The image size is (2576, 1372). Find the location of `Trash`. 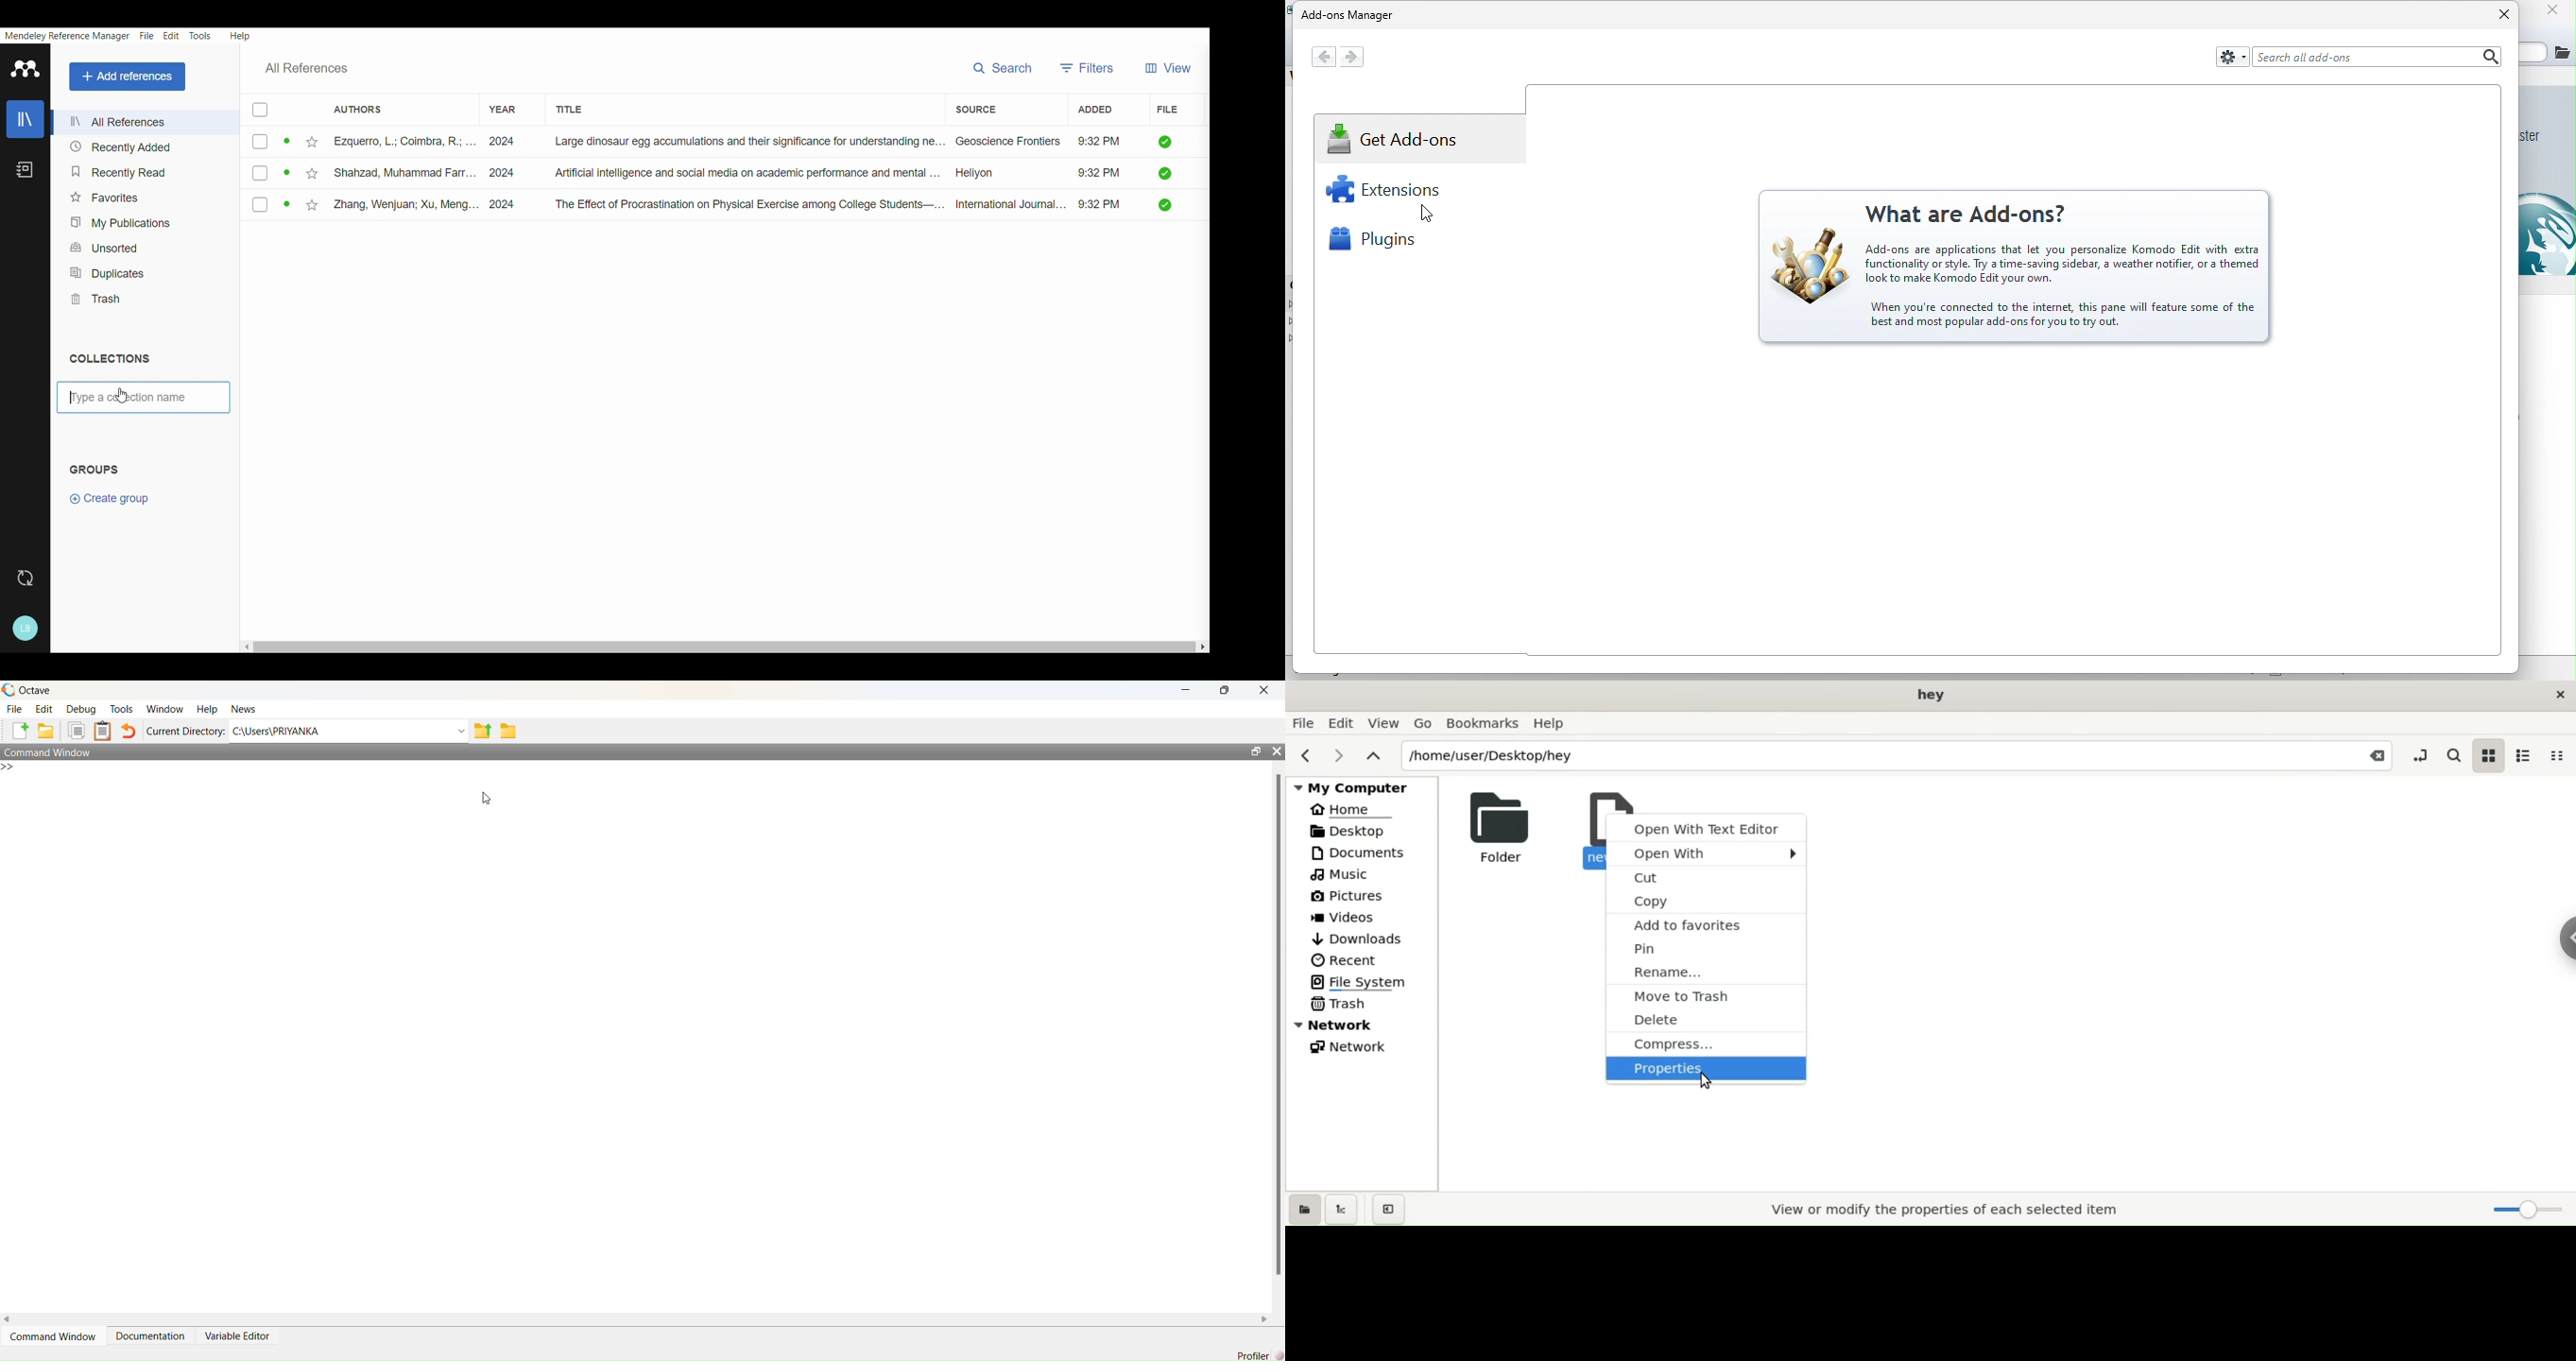

Trash is located at coordinates (1340, 1005).